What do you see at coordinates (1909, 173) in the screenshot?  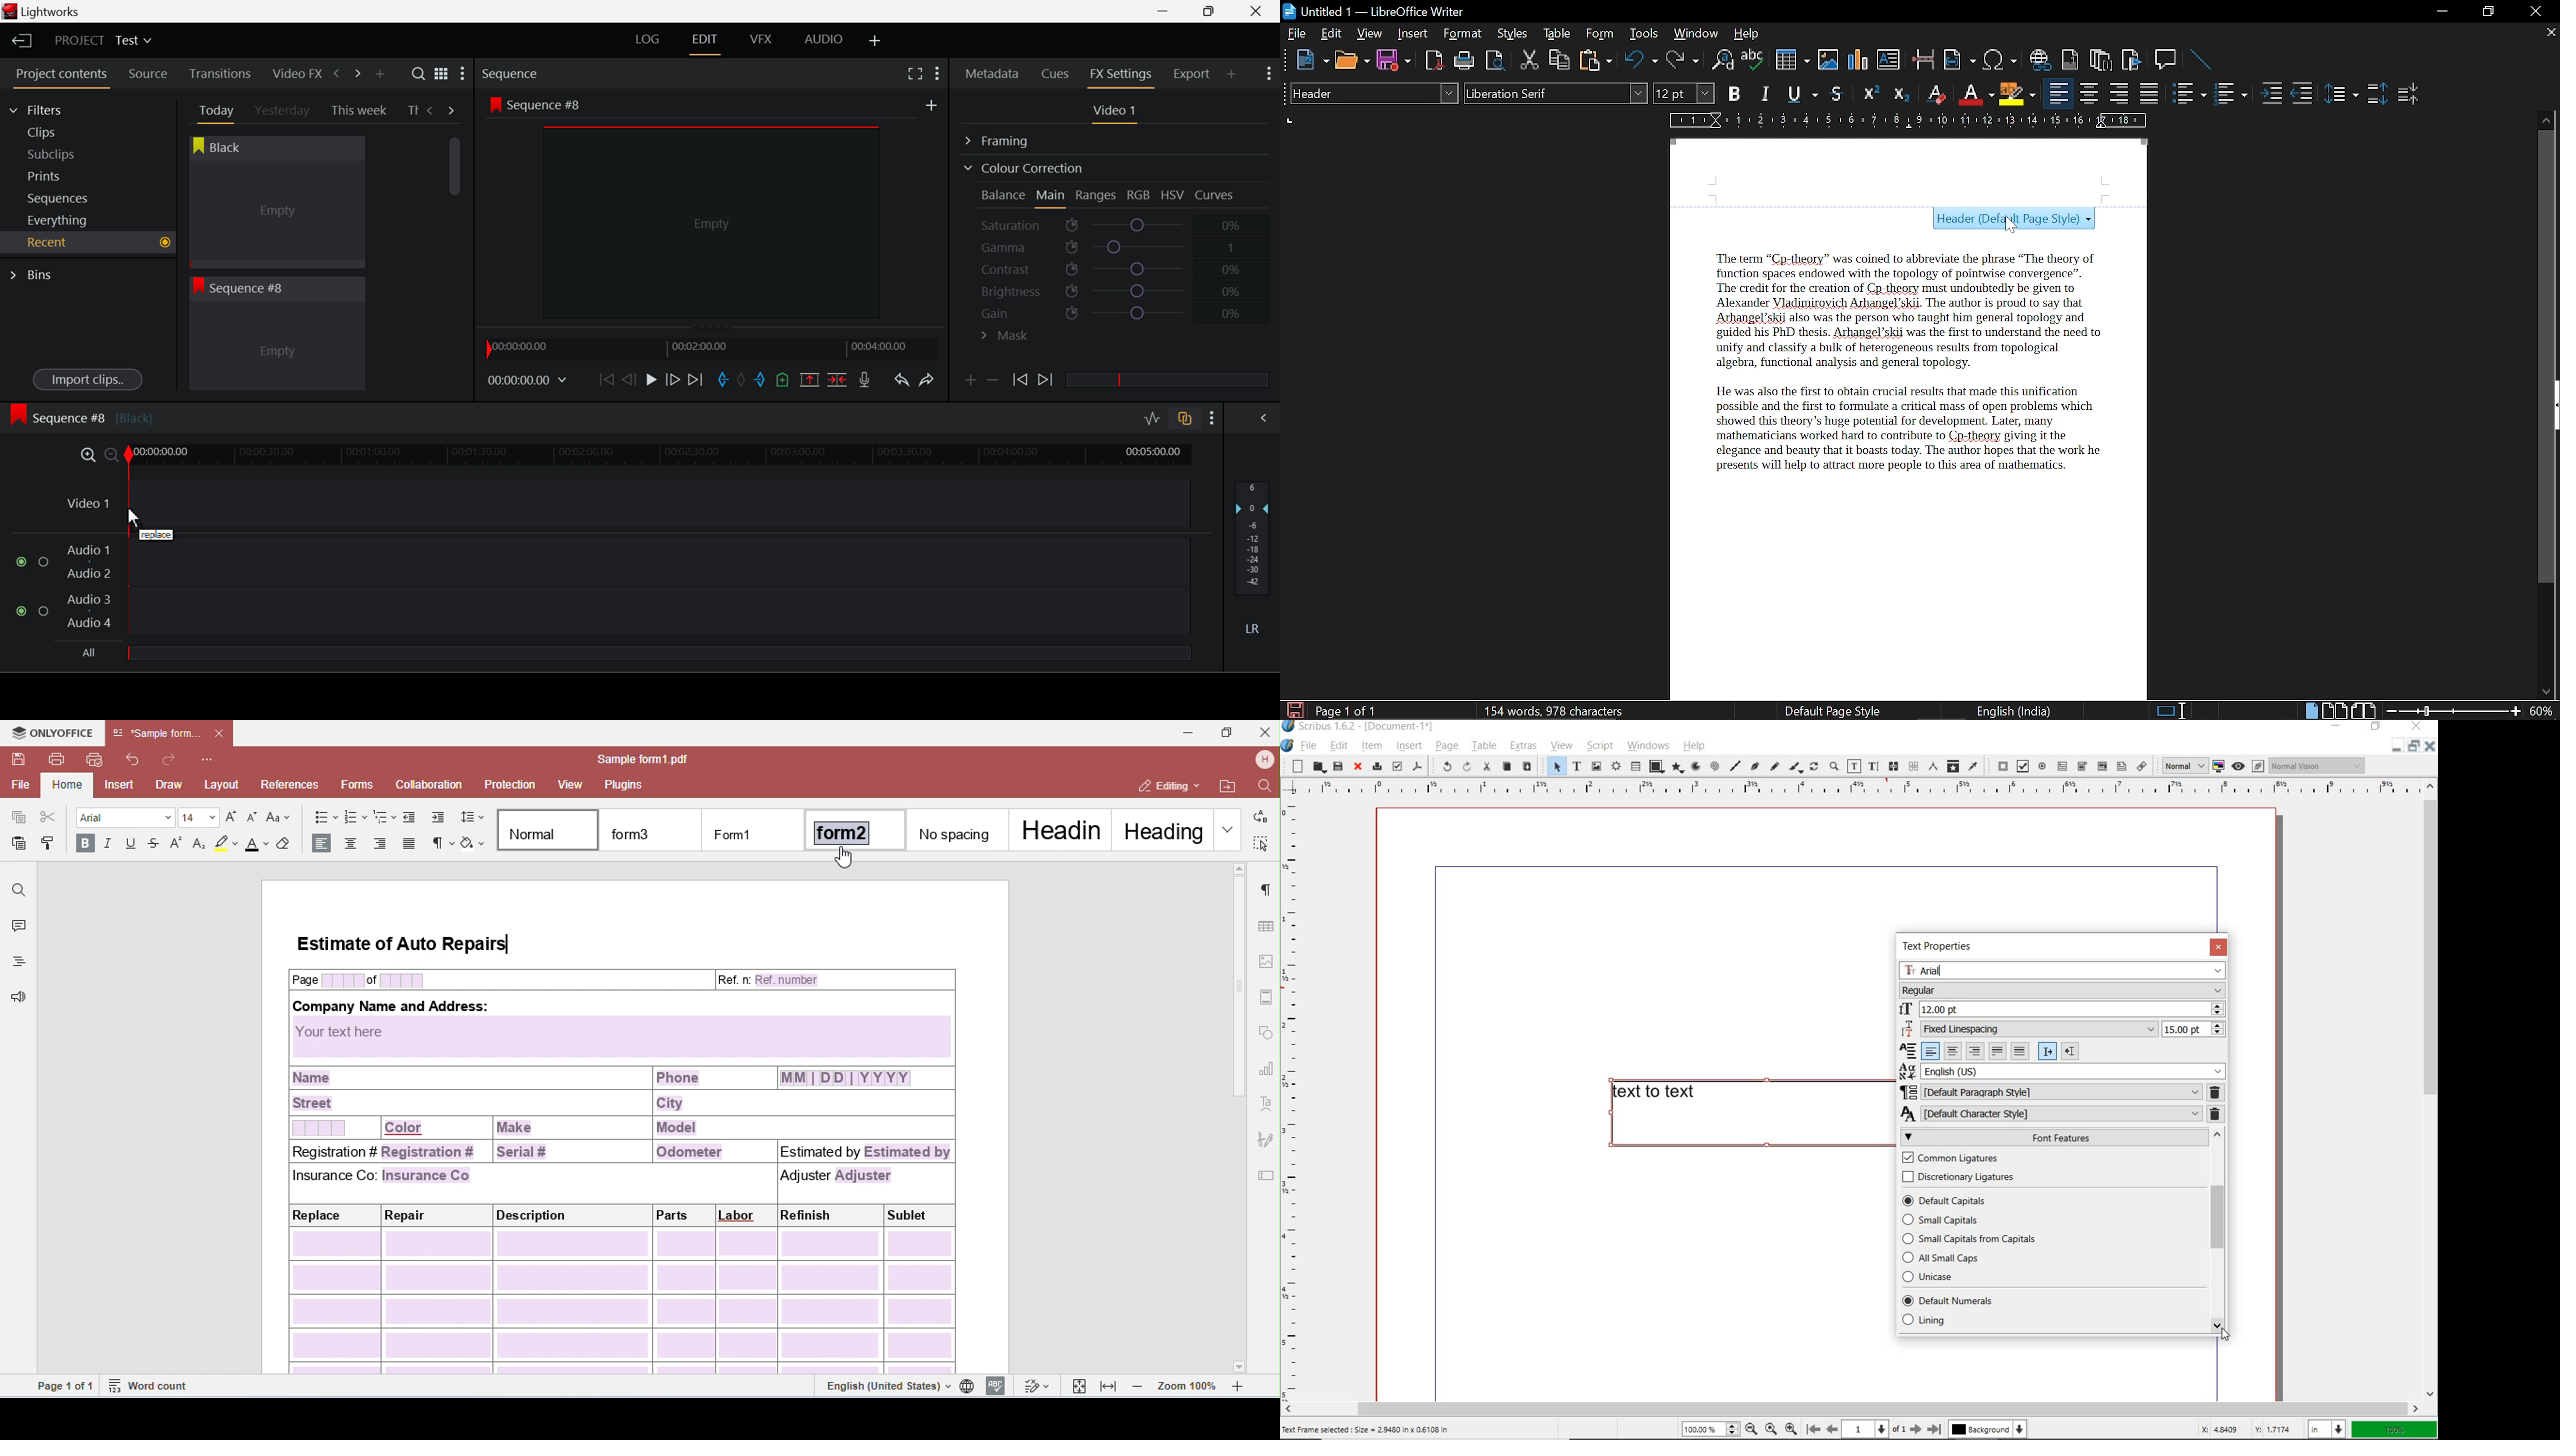 I see `Header` at bounding box center [1909, 173].